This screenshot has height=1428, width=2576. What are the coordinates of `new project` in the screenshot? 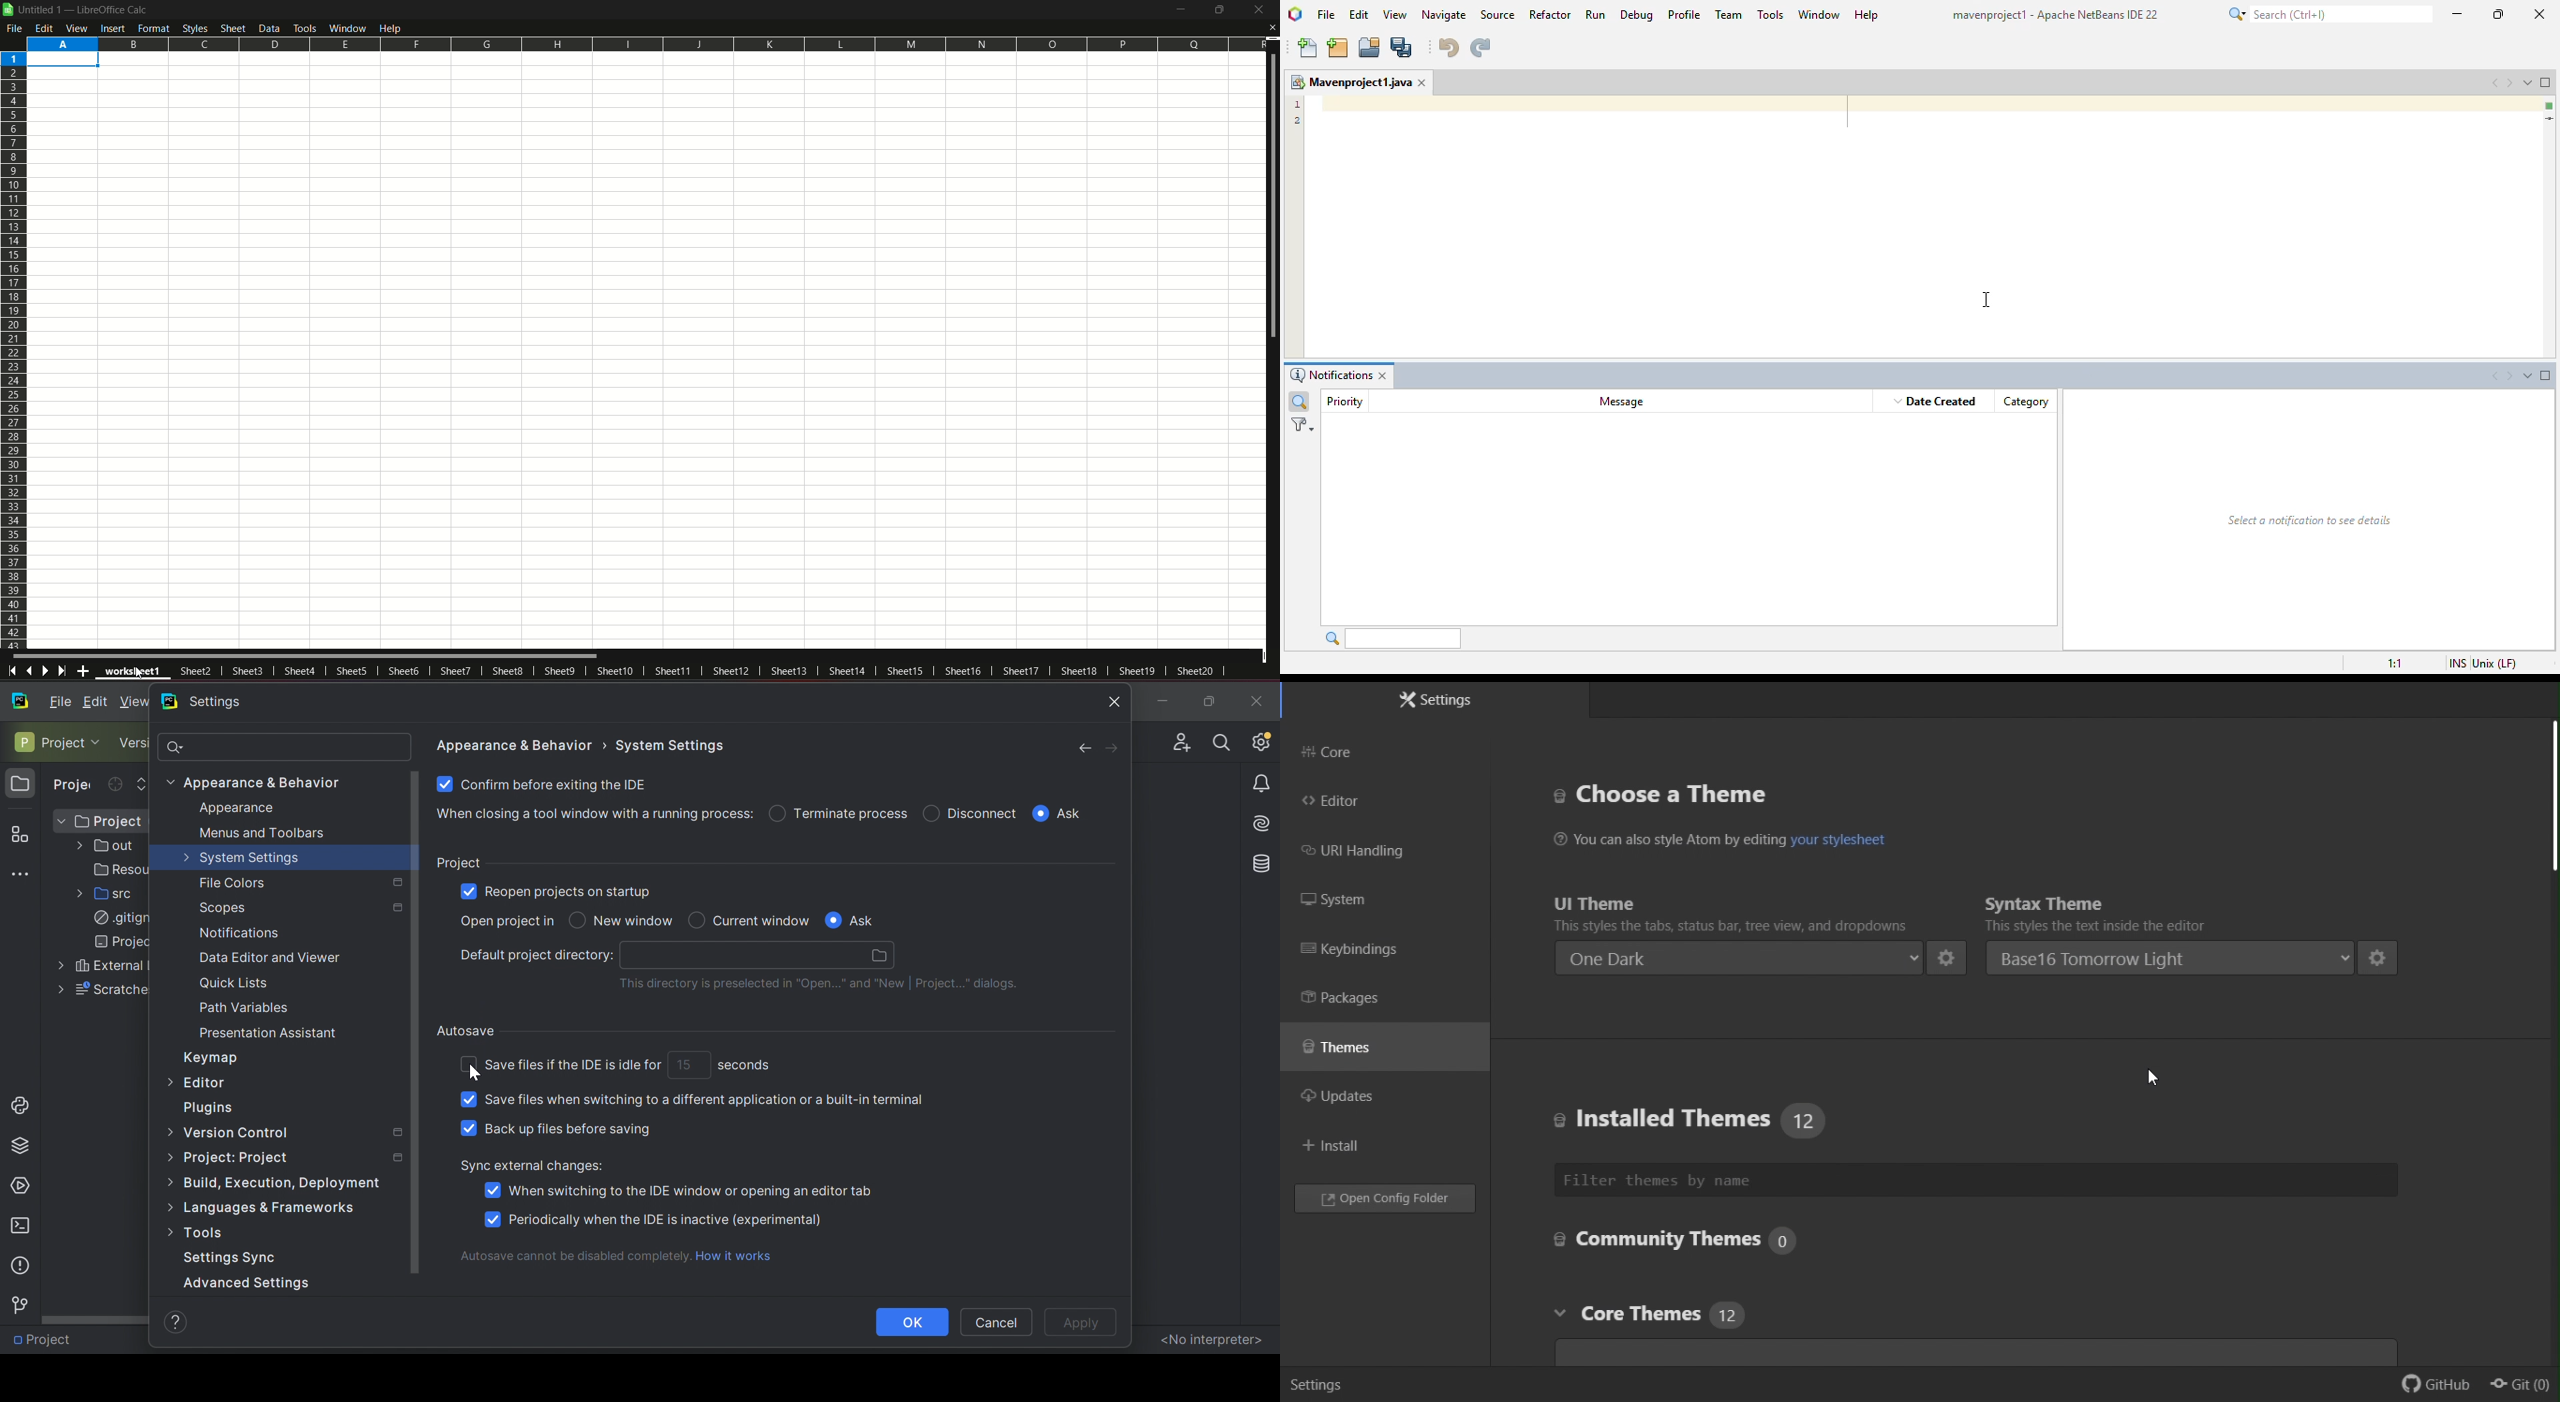 It's located at (1338, 48).